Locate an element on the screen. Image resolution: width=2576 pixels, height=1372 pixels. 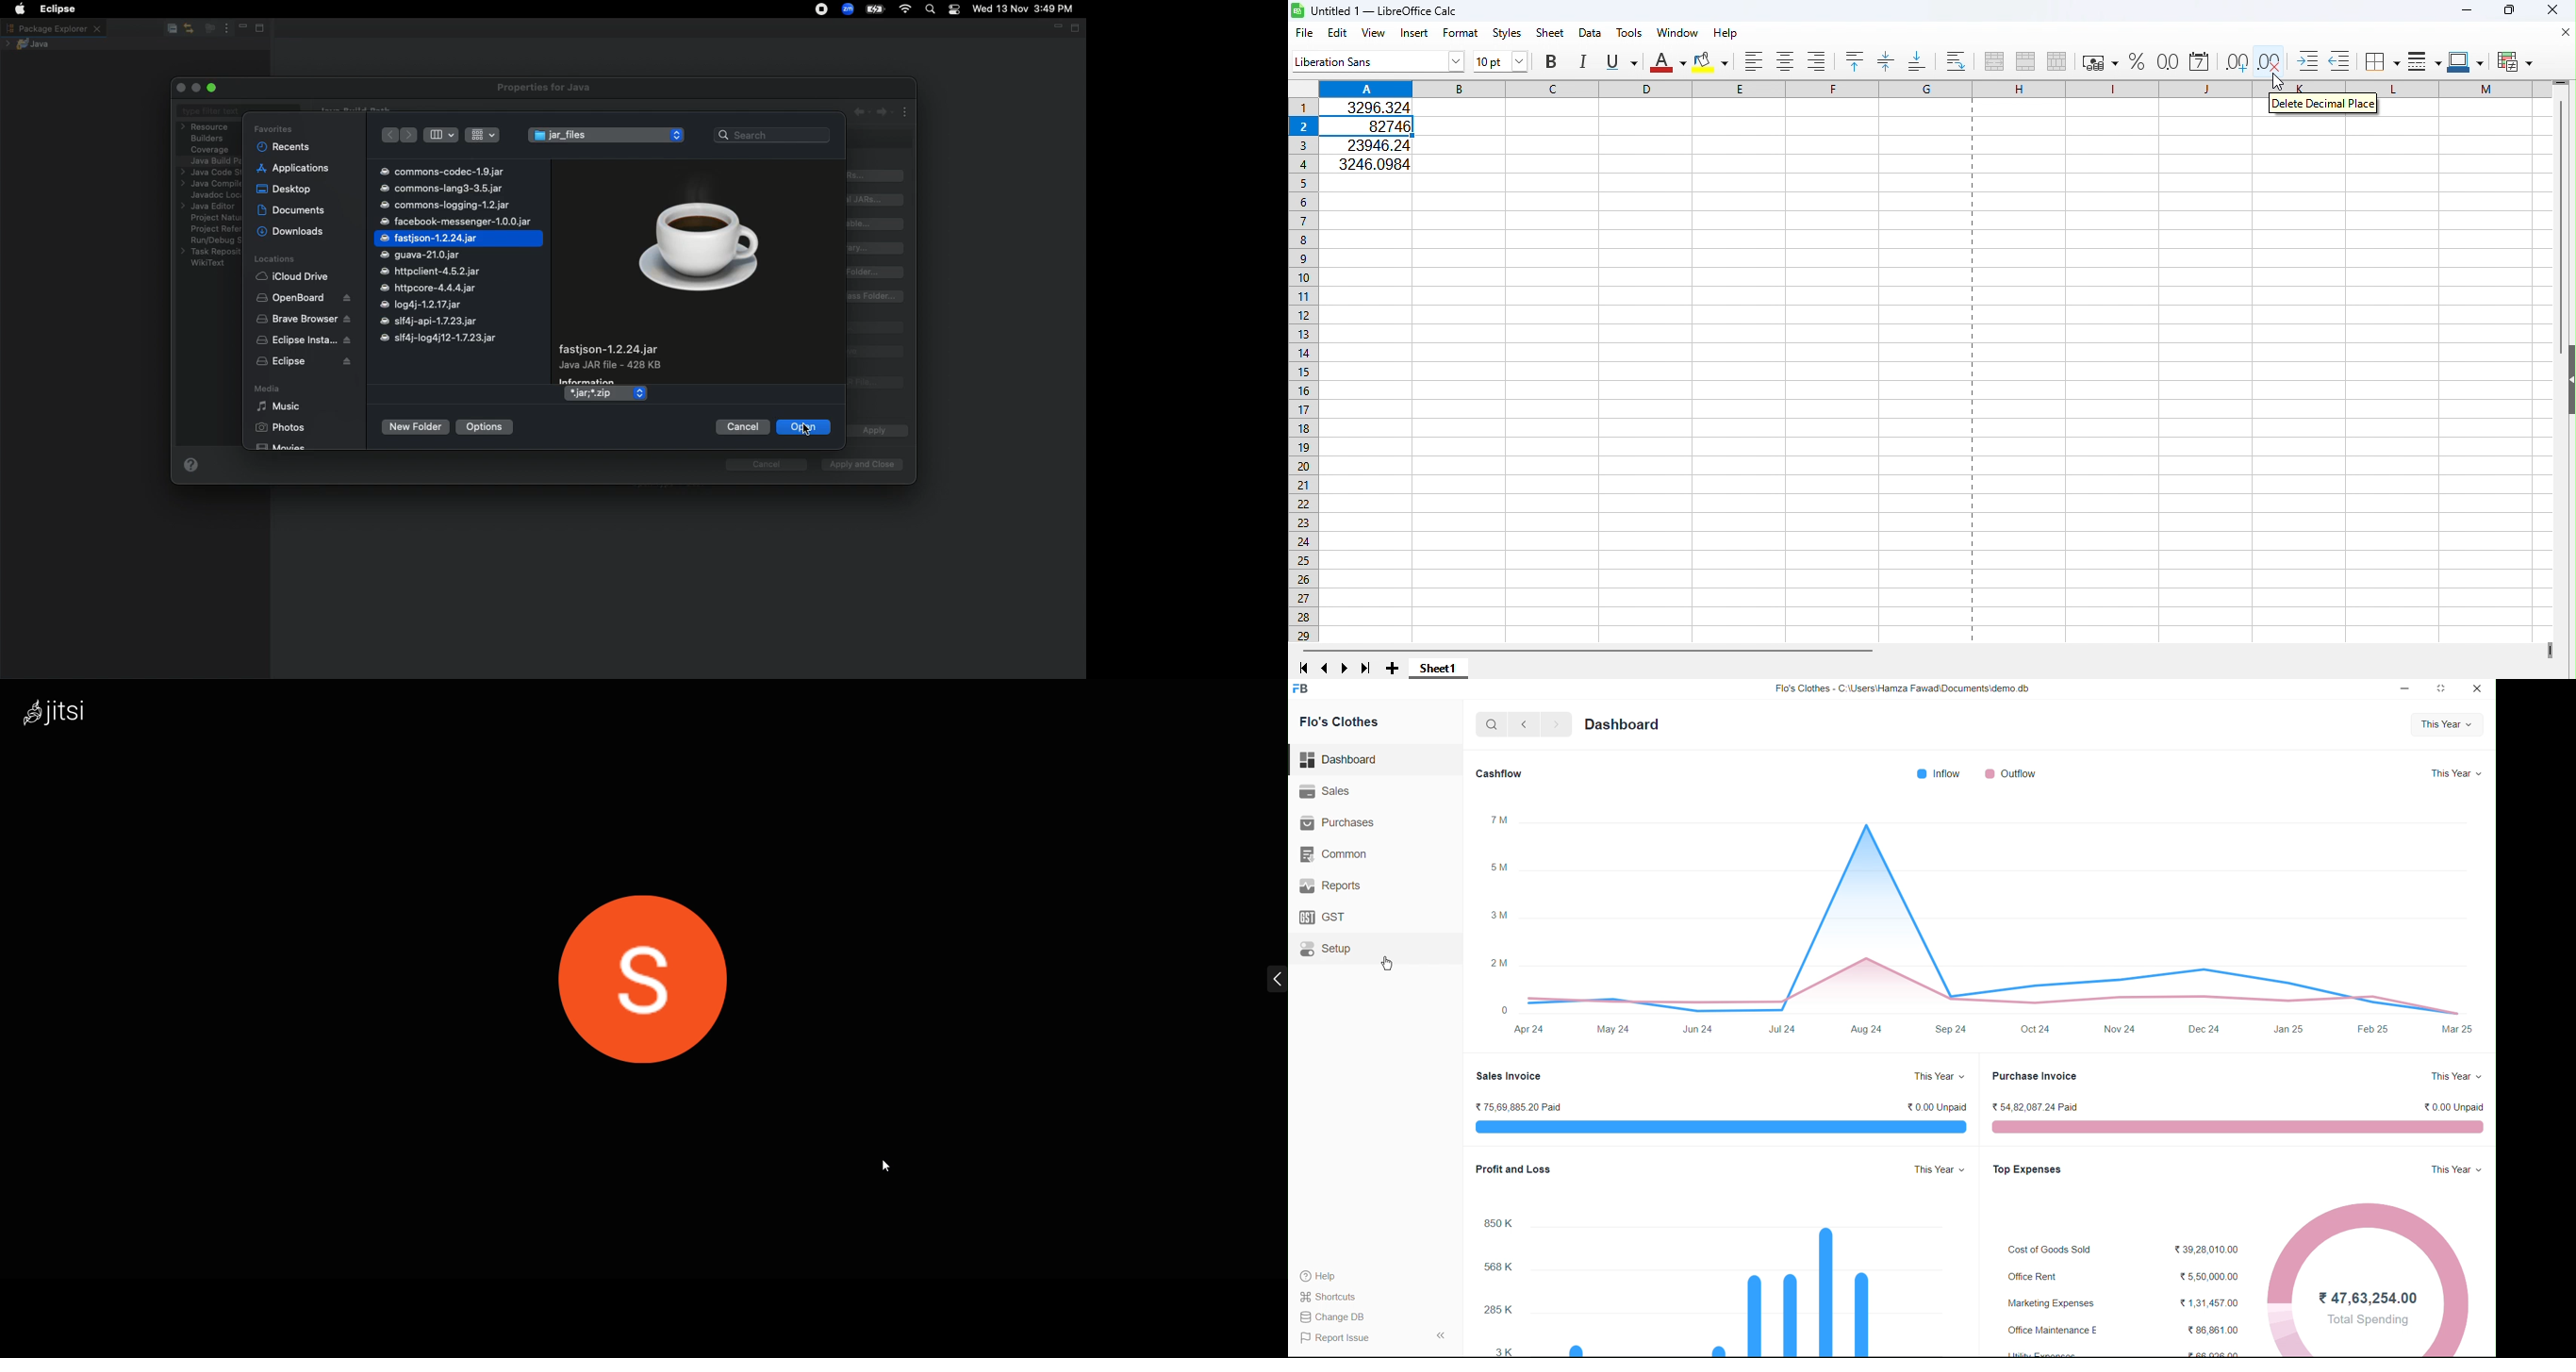
Add new sheet is located at coordinates (1392, 668).